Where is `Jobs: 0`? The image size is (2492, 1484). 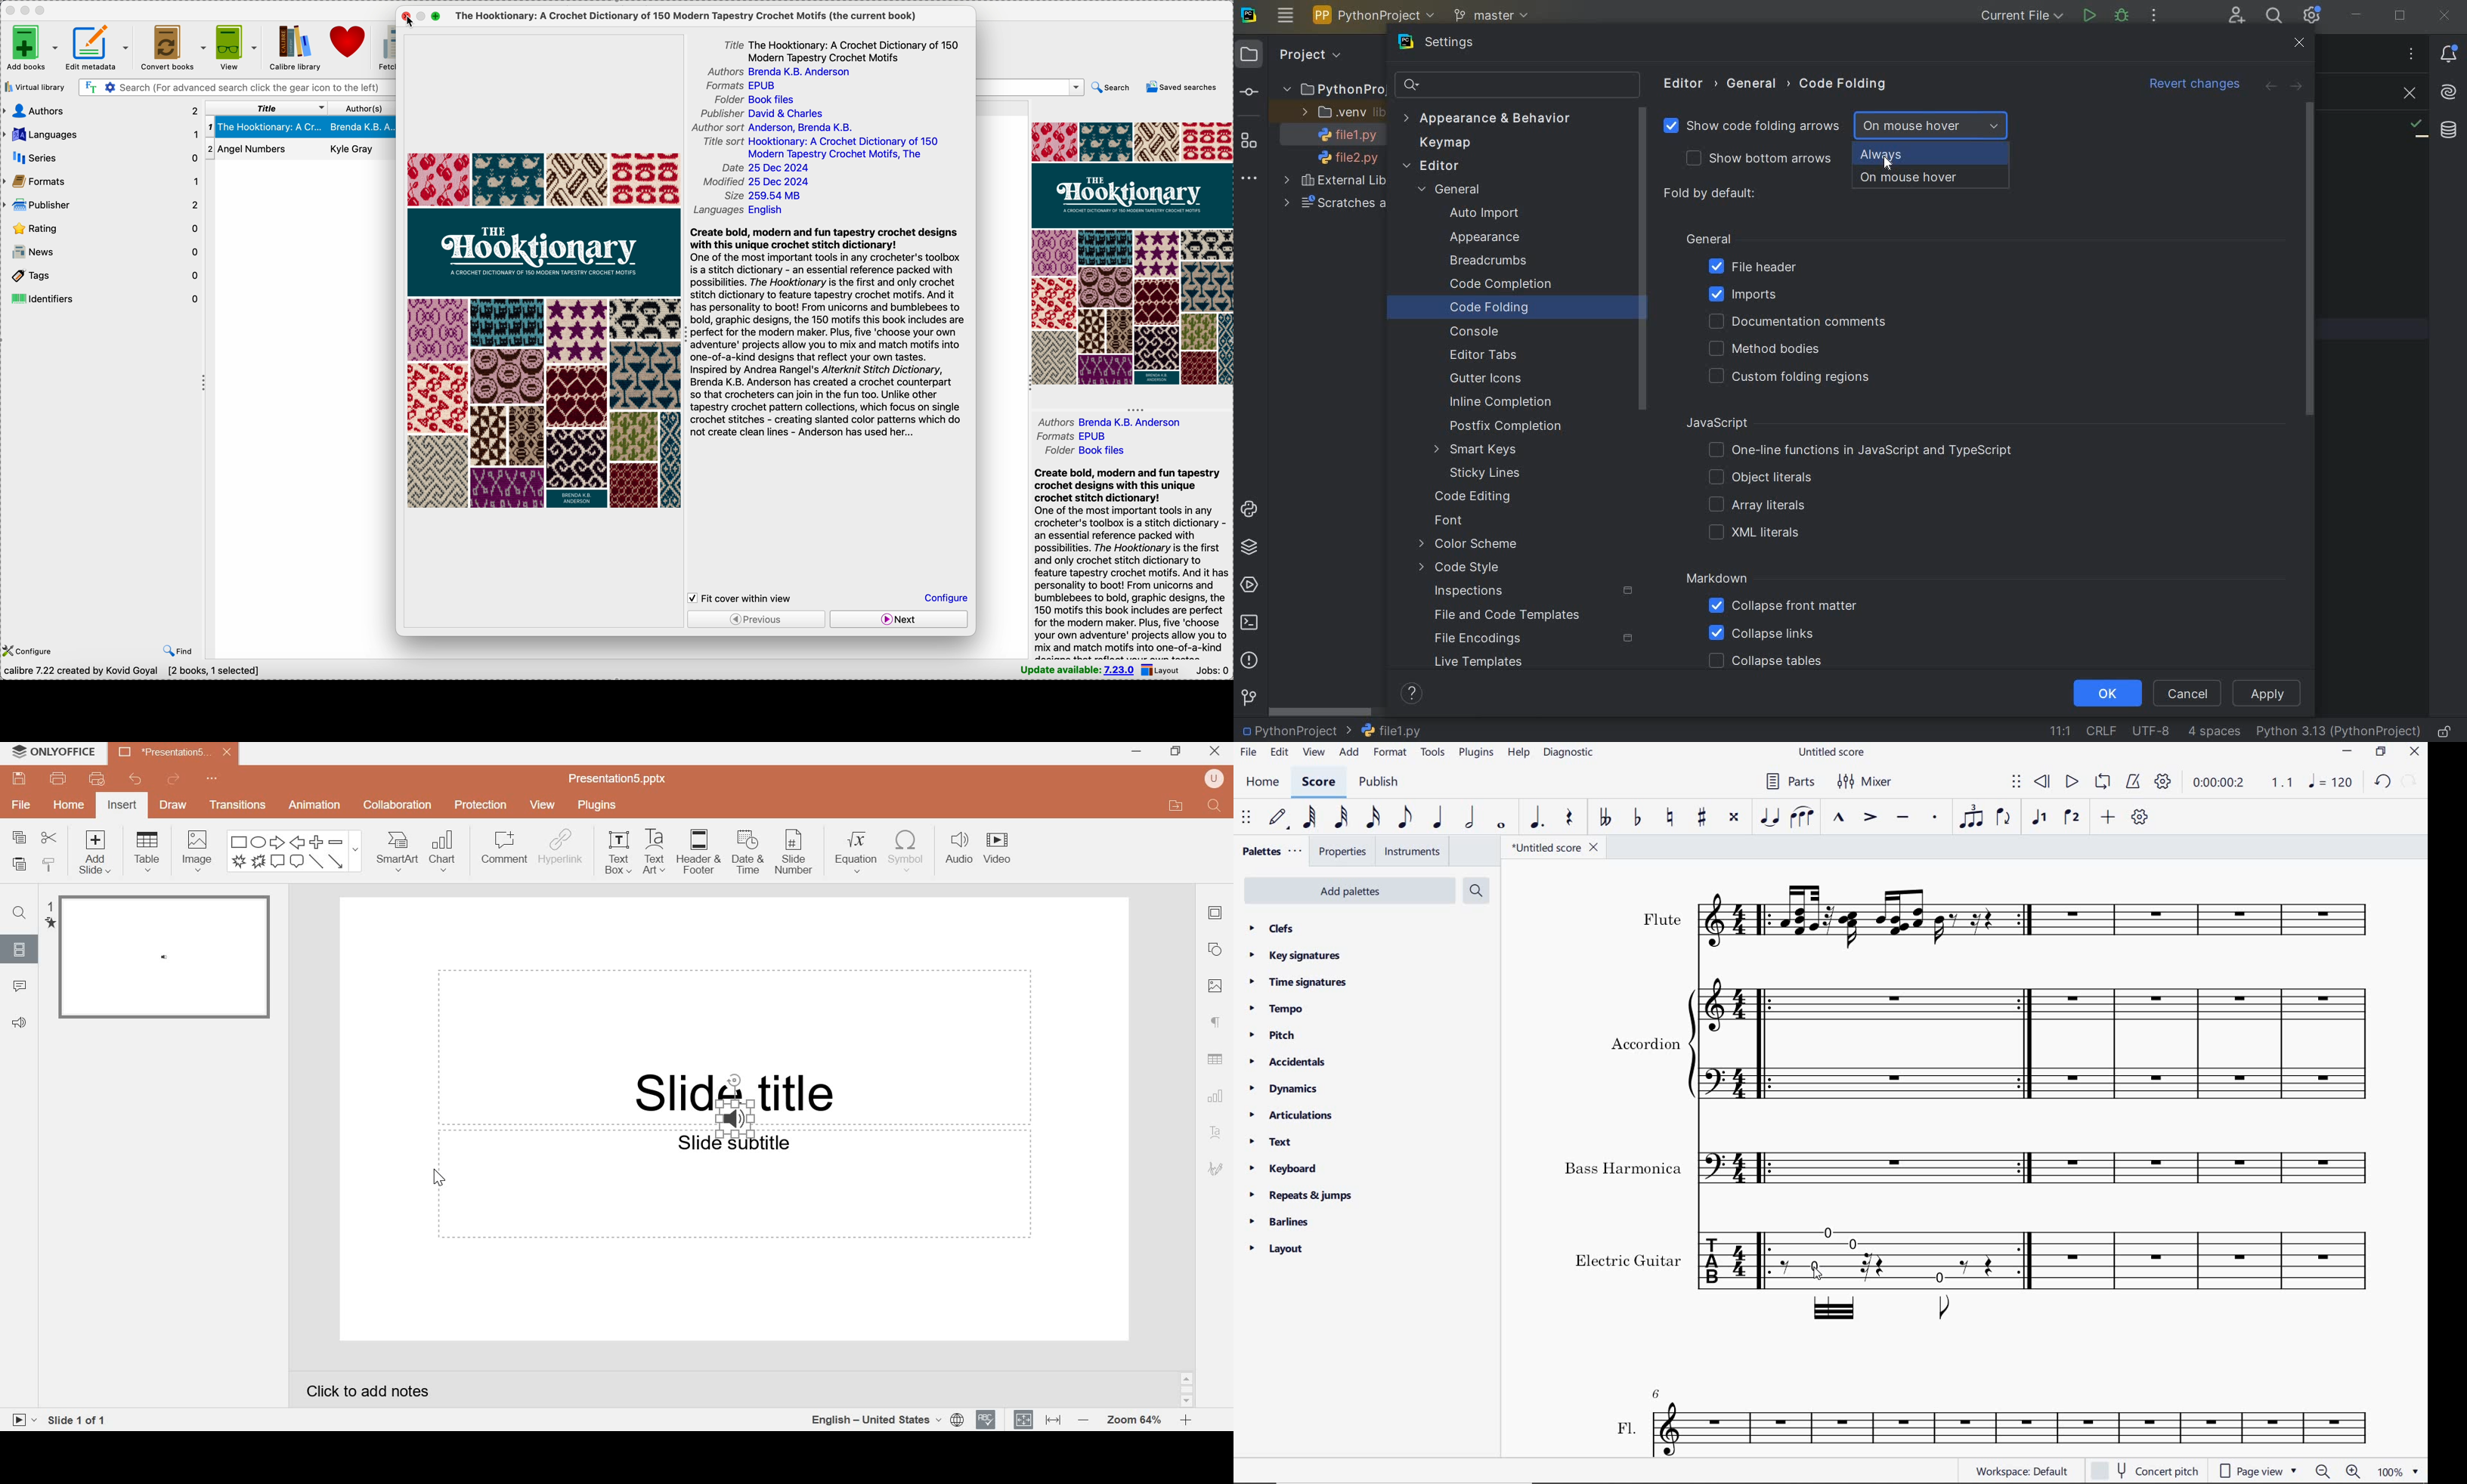 Jobs: 0 is located at coordinates (1213, 672).